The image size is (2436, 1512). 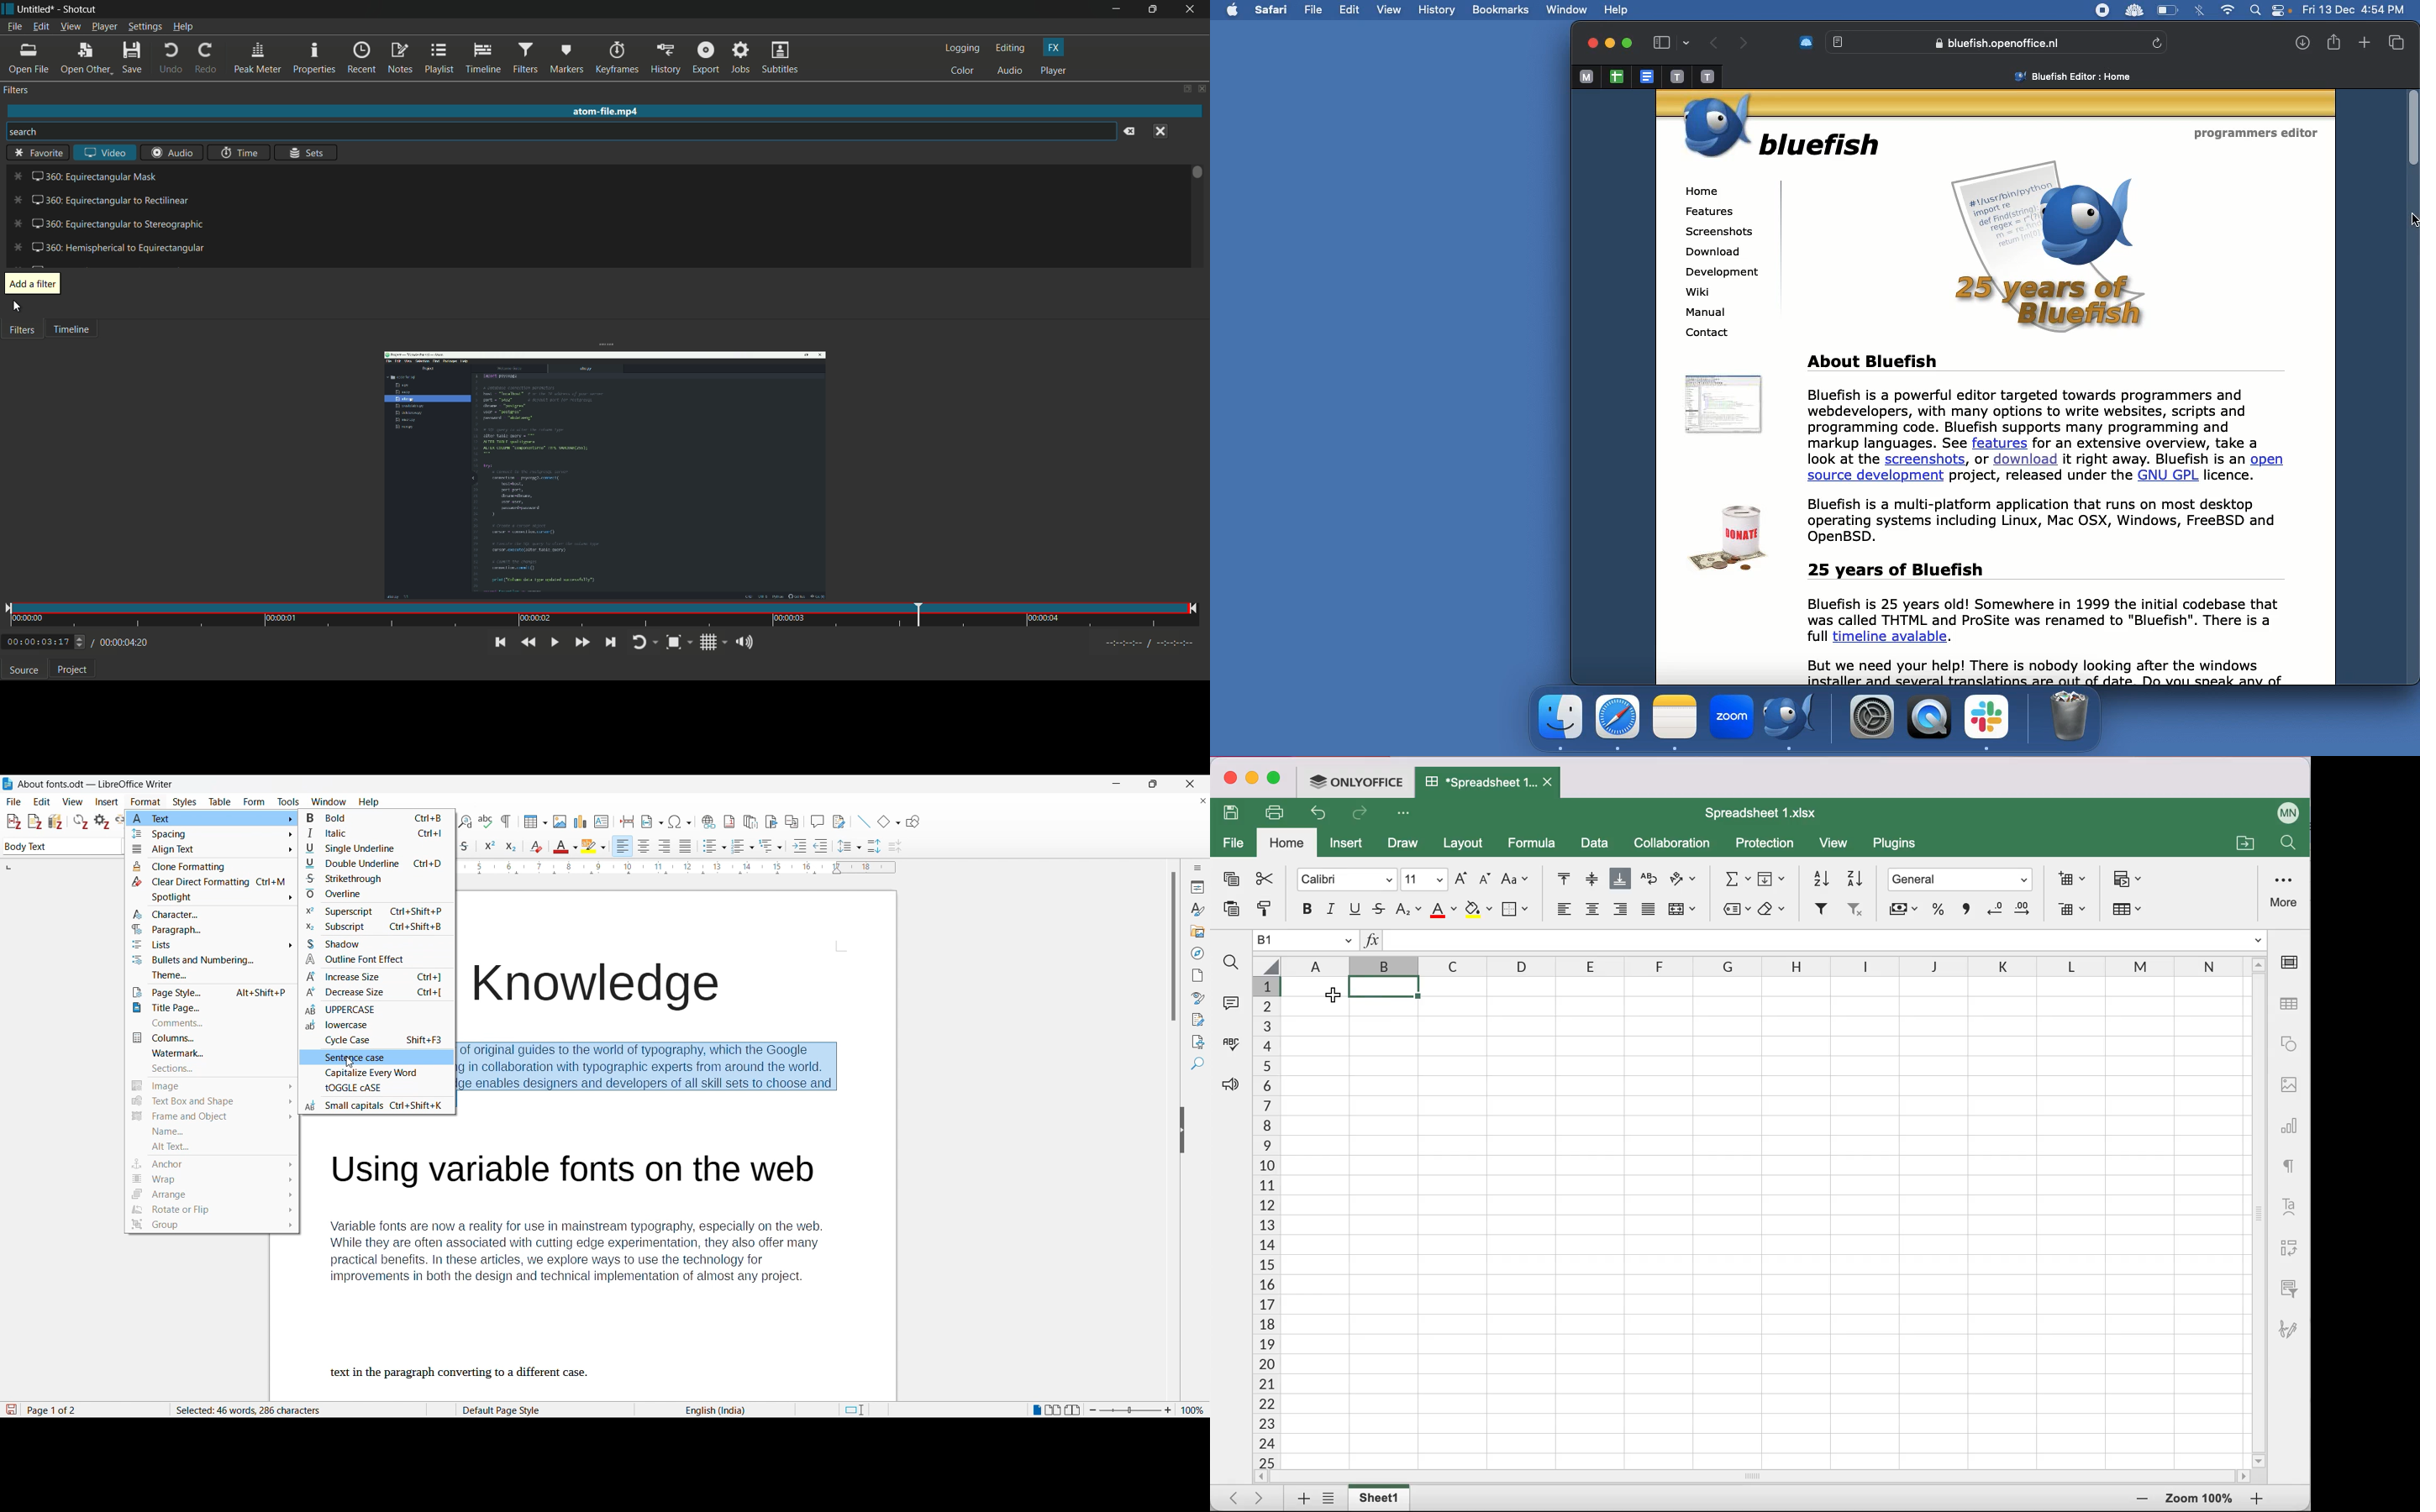 What do you see at coordinates (214, 1147) in the screenshot?
I see `Alt text` at bounding box center [214, 1147].